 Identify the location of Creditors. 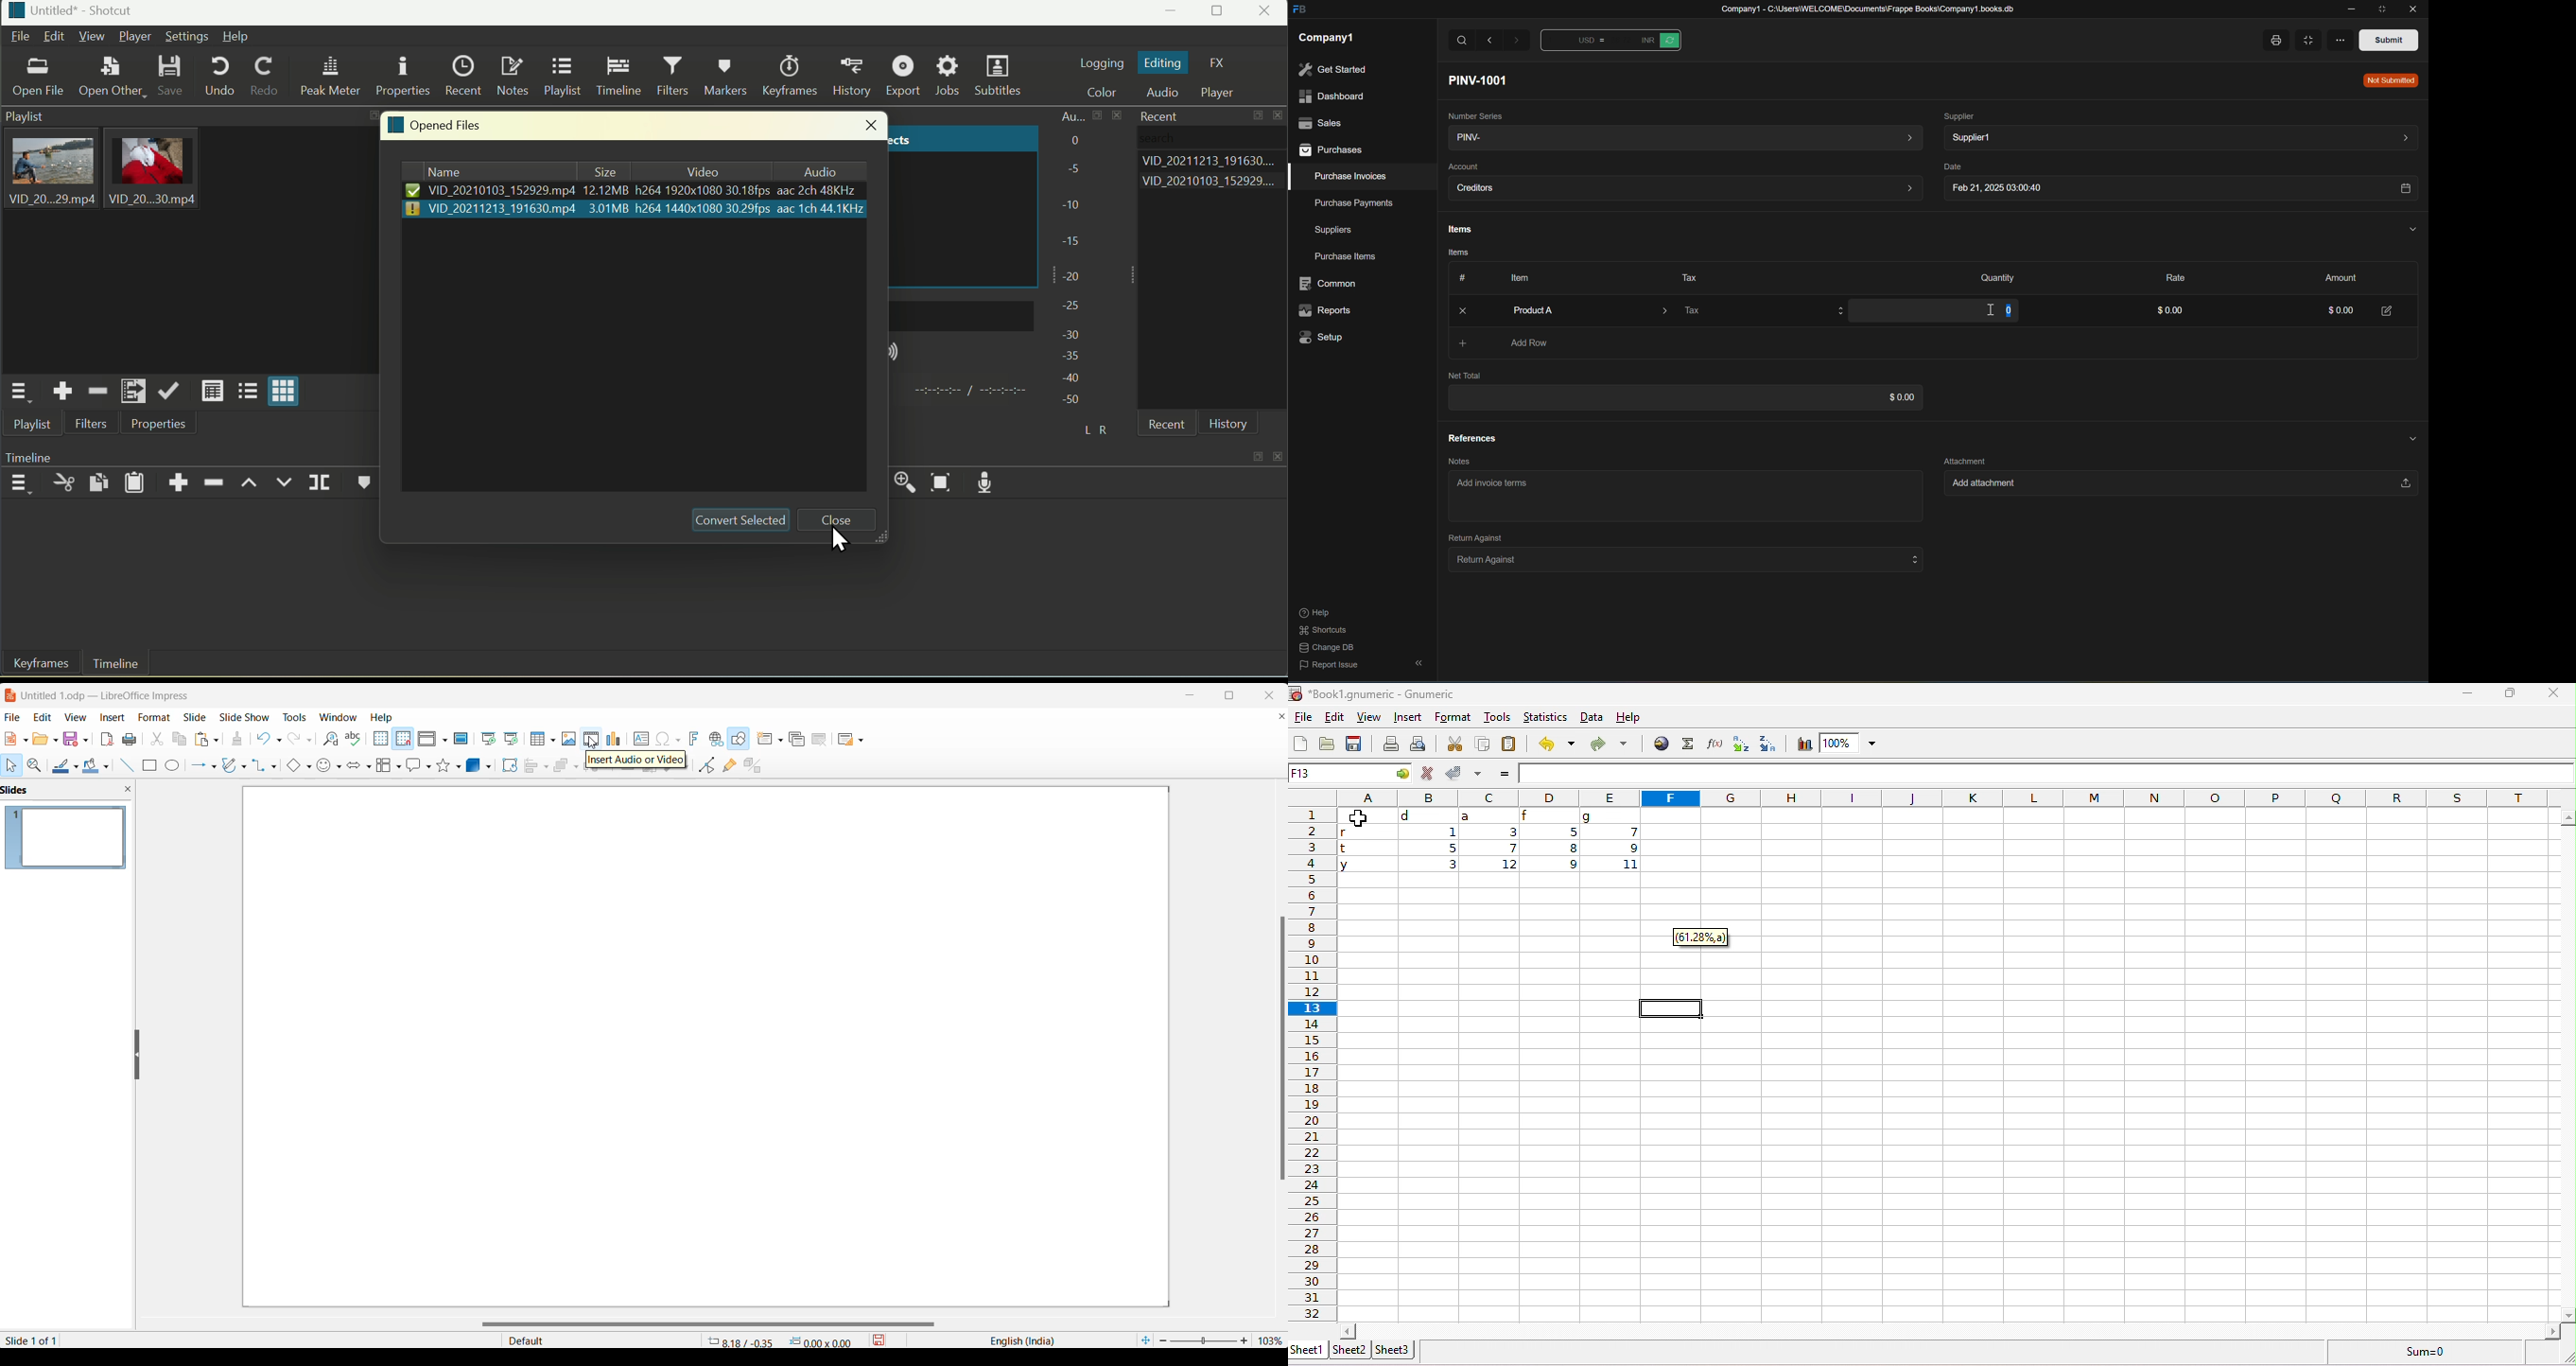
(1685, 189).